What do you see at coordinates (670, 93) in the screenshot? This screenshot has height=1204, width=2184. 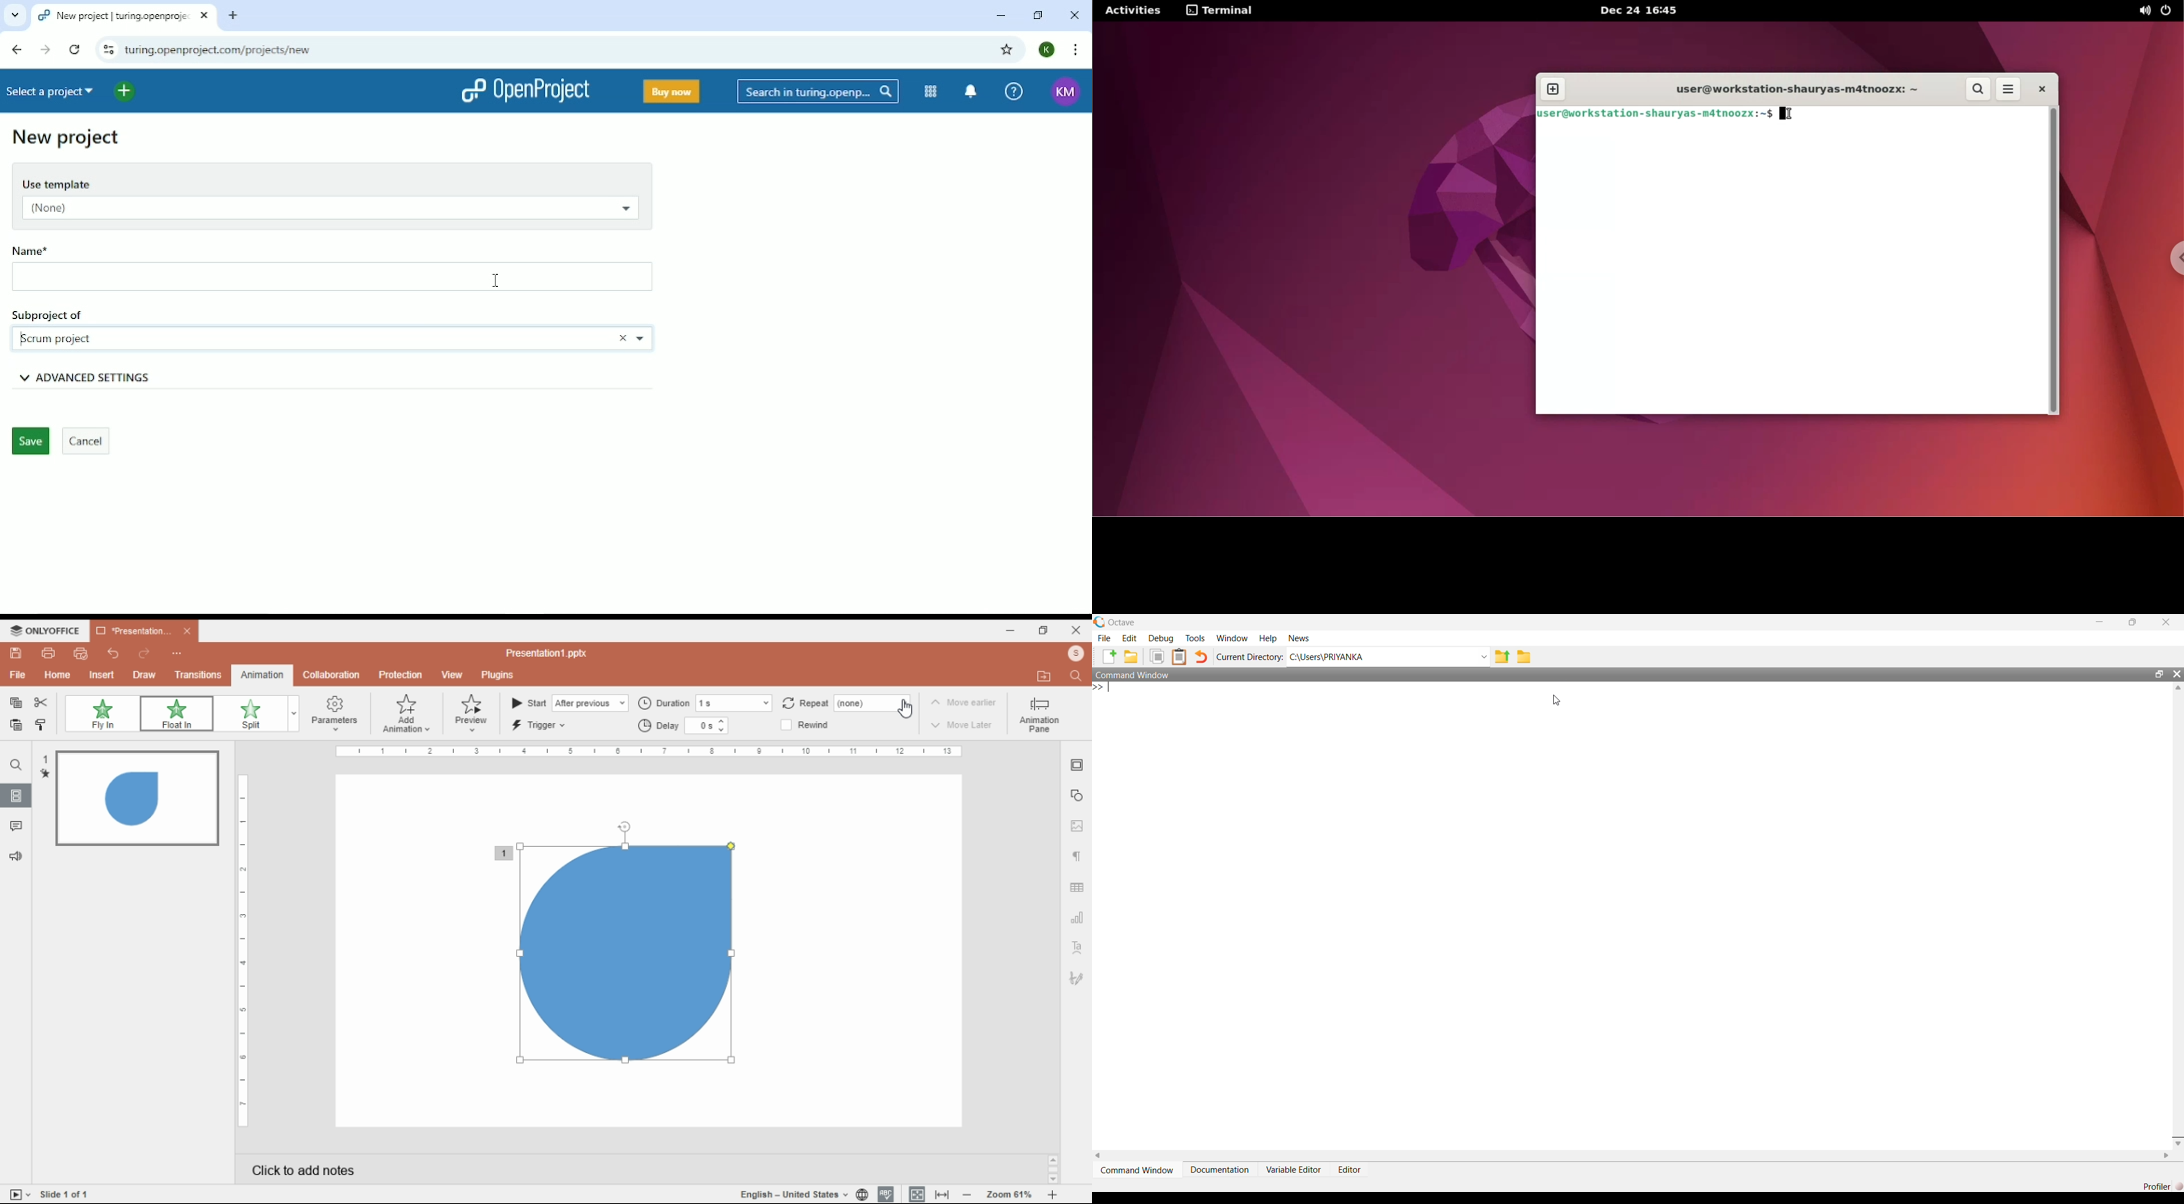 I see `Buy now` at bounding box center [670, 93].